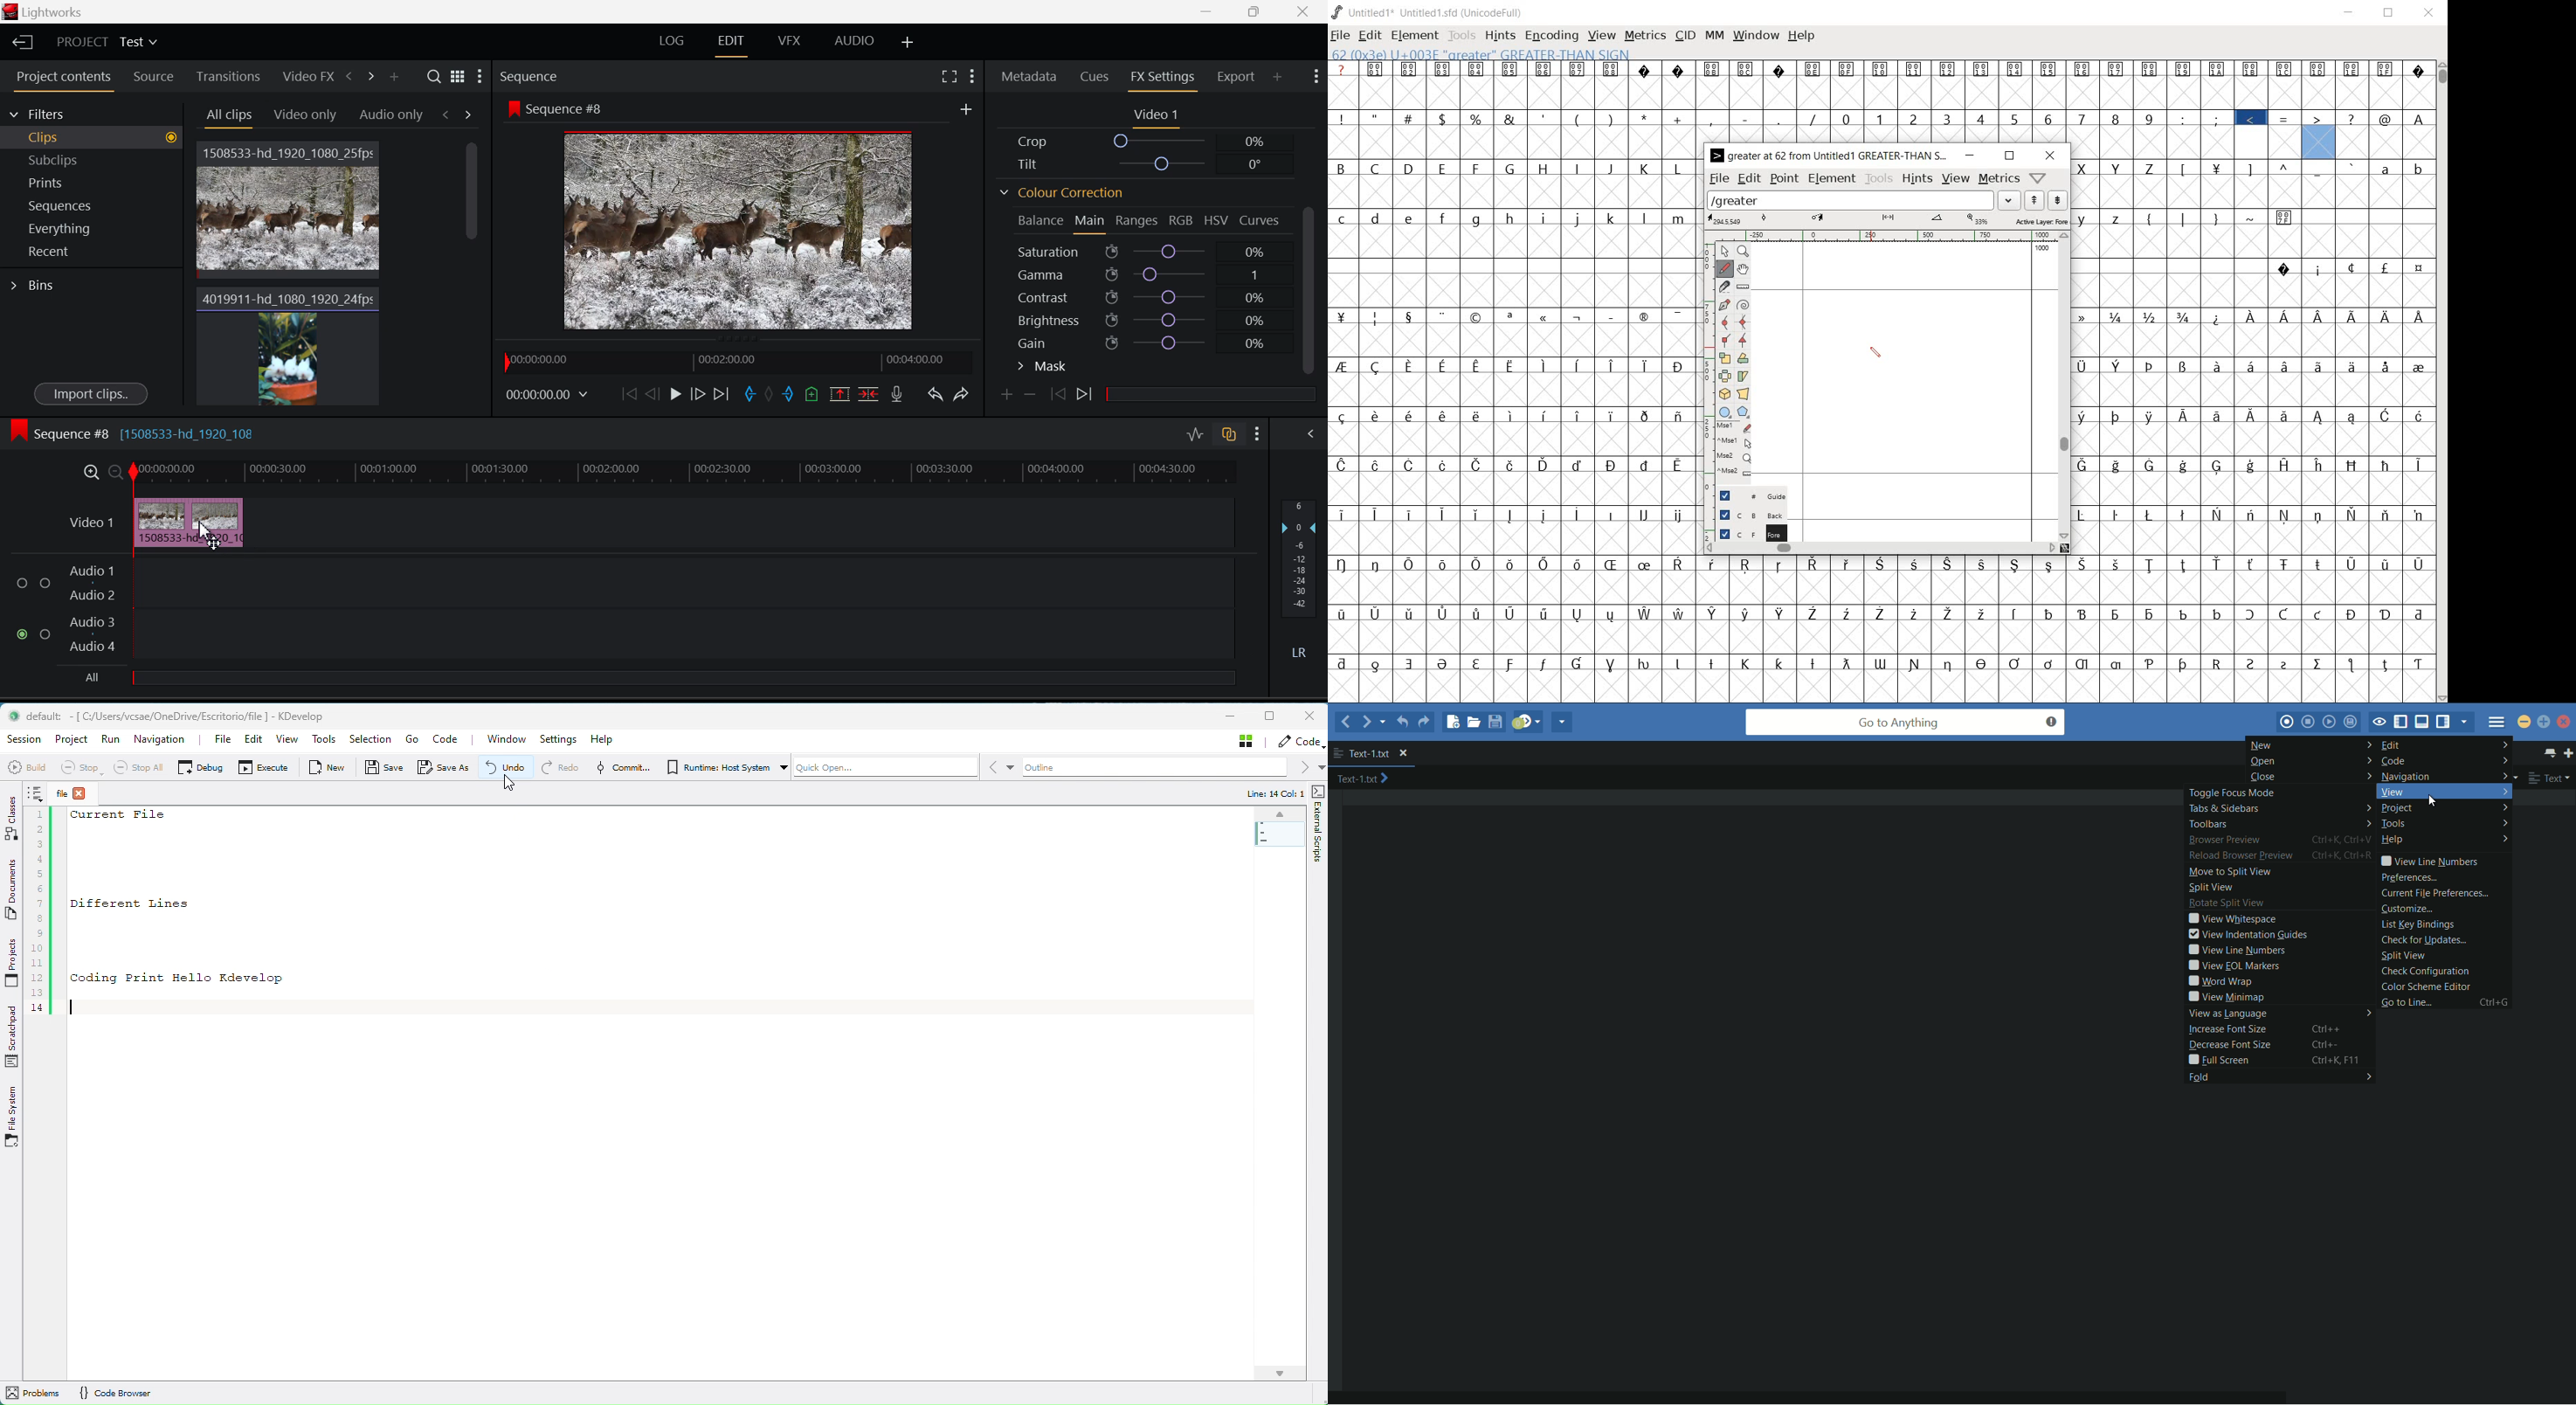  I want to click on glyphs, so click(1511, 376).